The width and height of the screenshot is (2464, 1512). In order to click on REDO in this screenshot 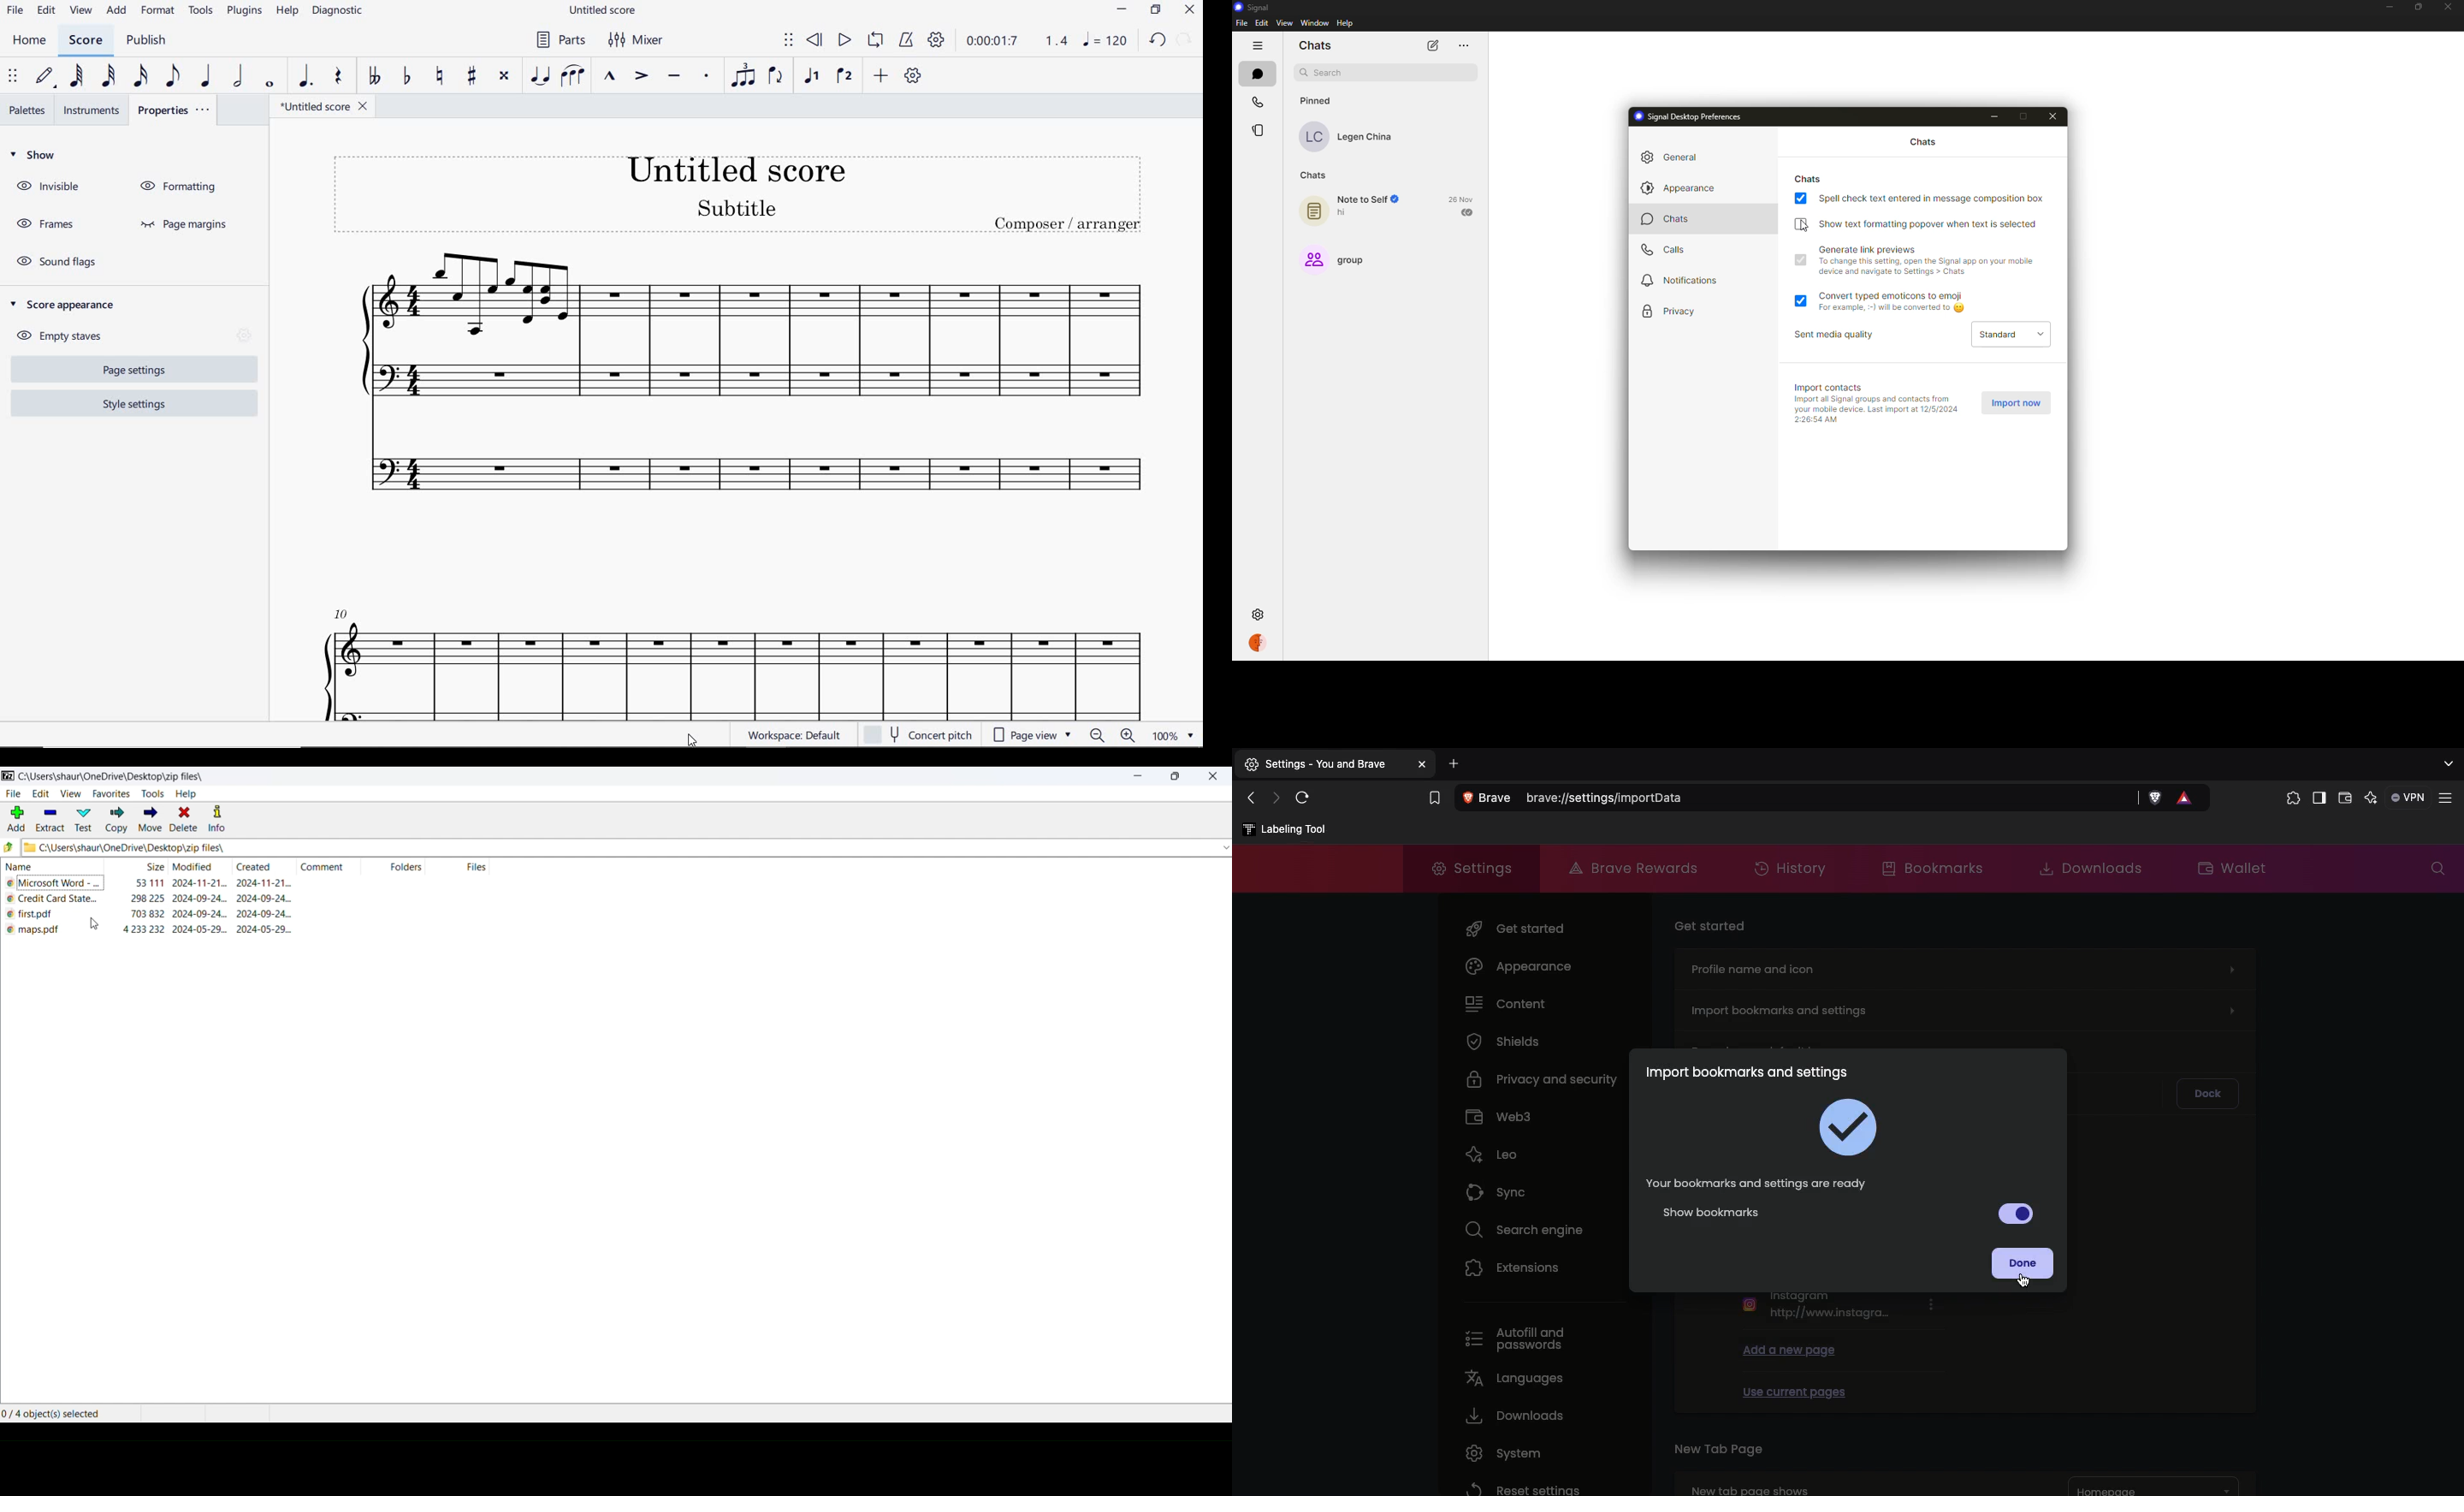, I will do `click(1183, 40)`.